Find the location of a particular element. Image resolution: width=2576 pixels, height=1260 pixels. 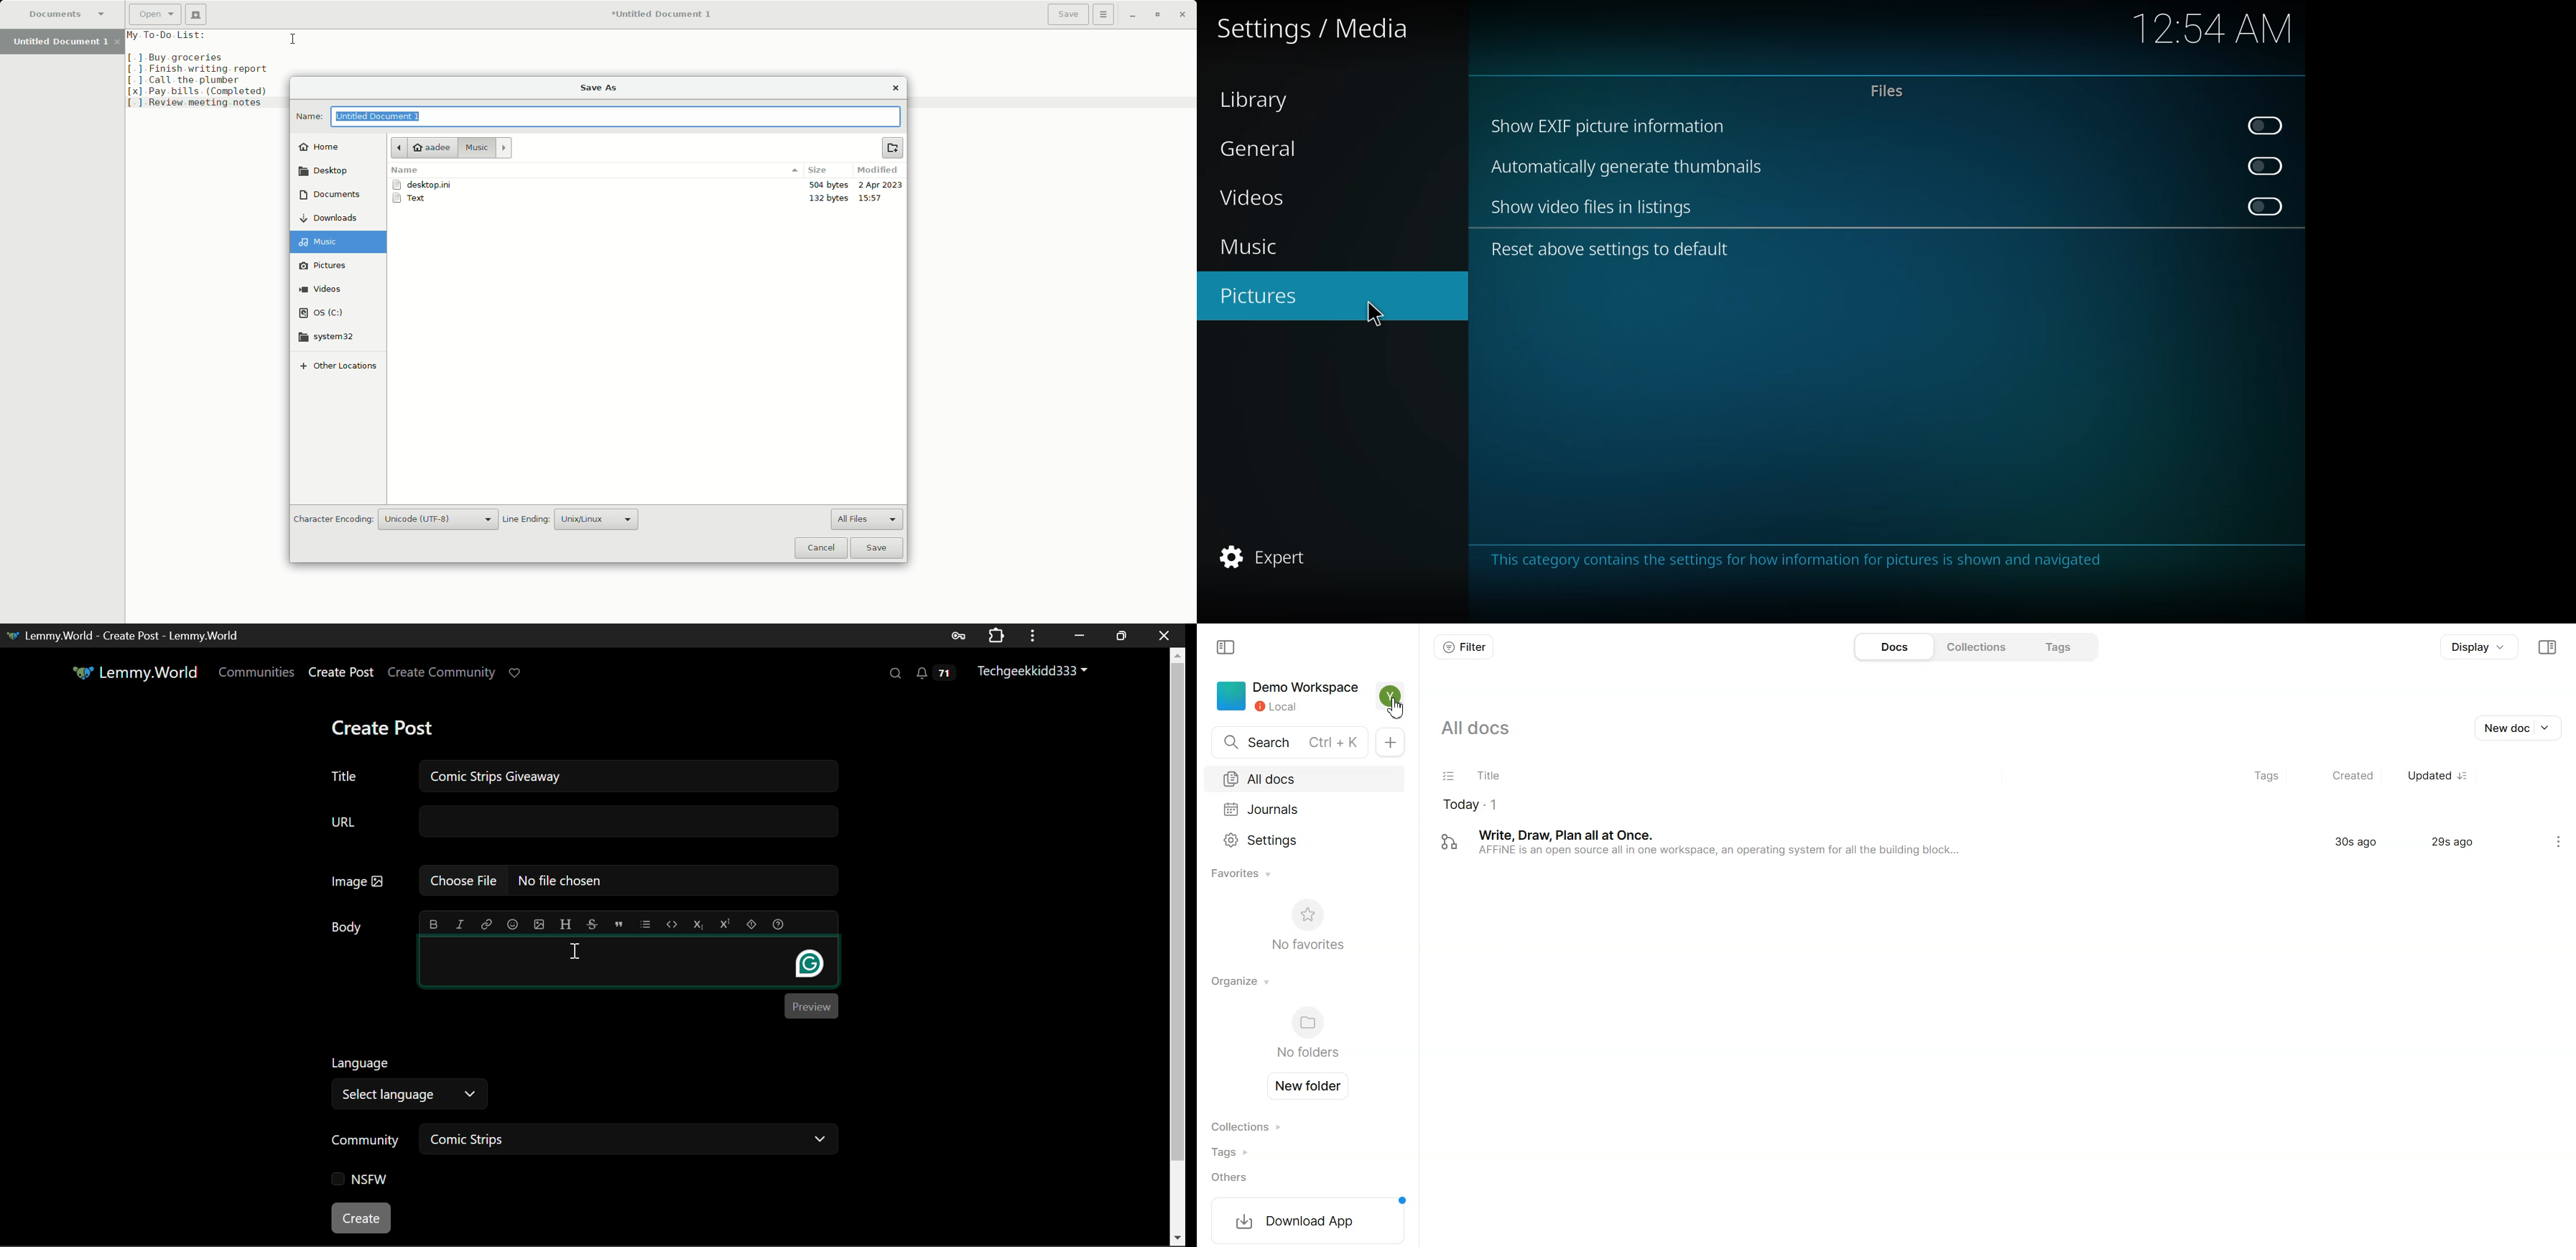

Options is located at coordinates (1106, 16).